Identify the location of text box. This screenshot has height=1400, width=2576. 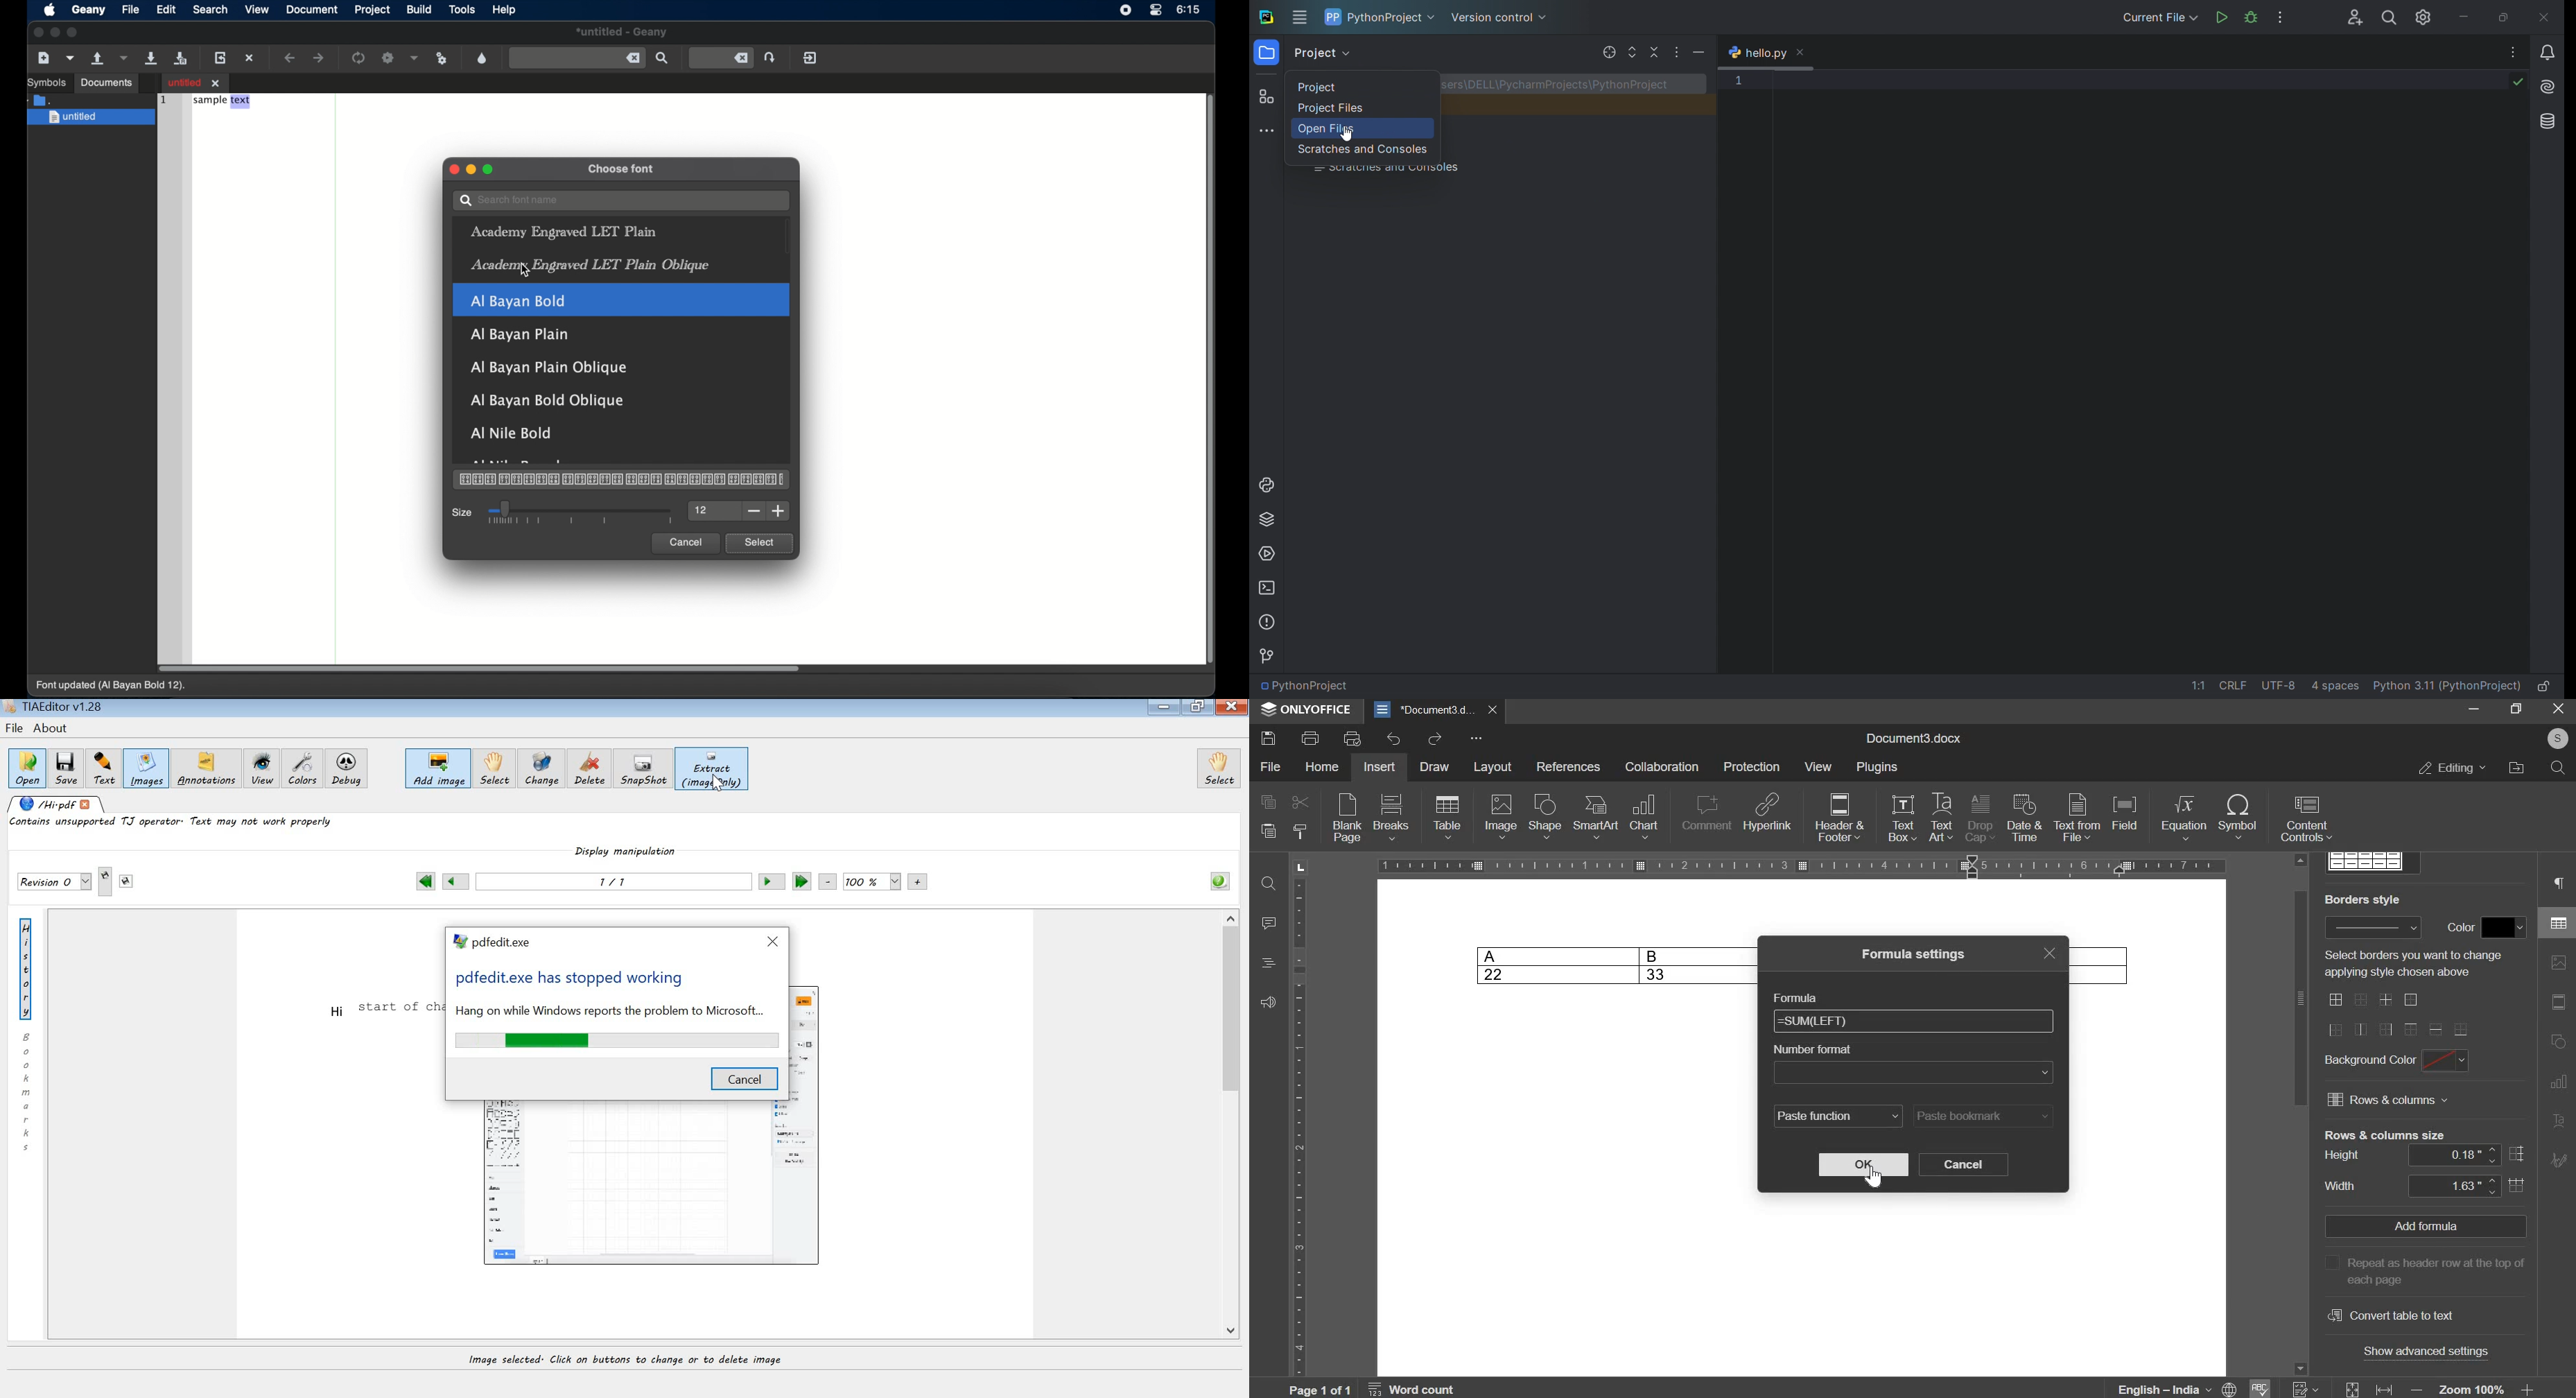
(1902, 818).